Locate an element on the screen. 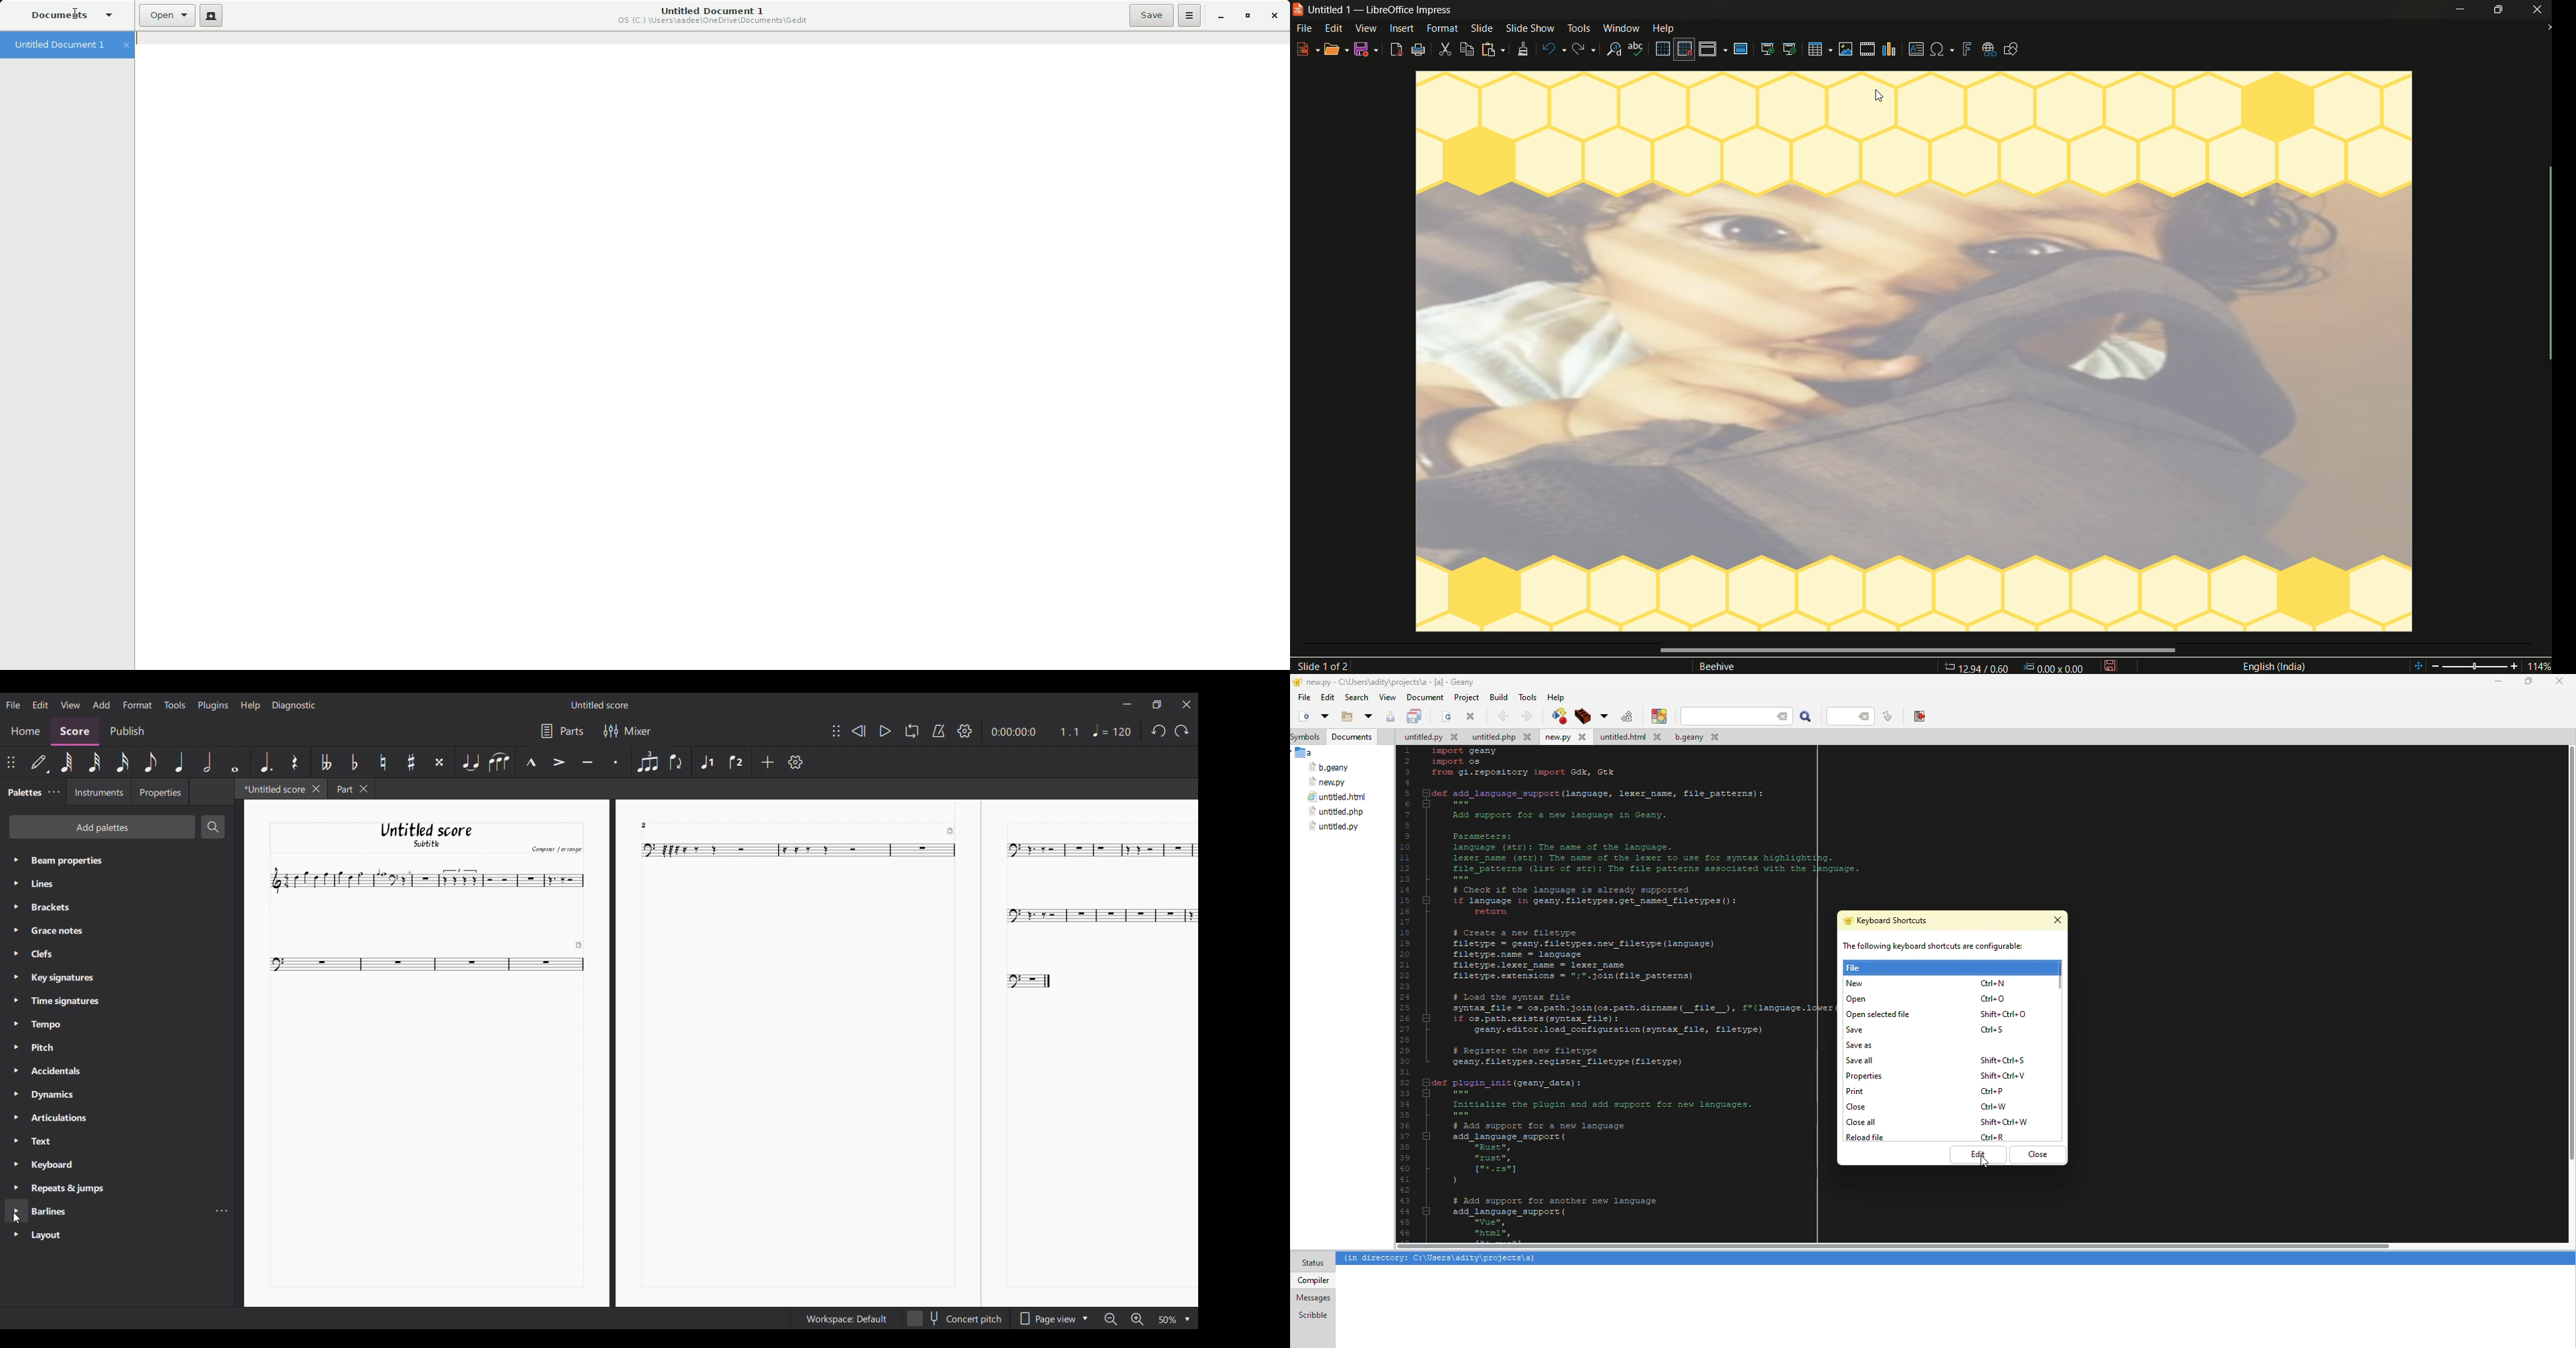  scroll bar is located at coordinates (2572, 961).